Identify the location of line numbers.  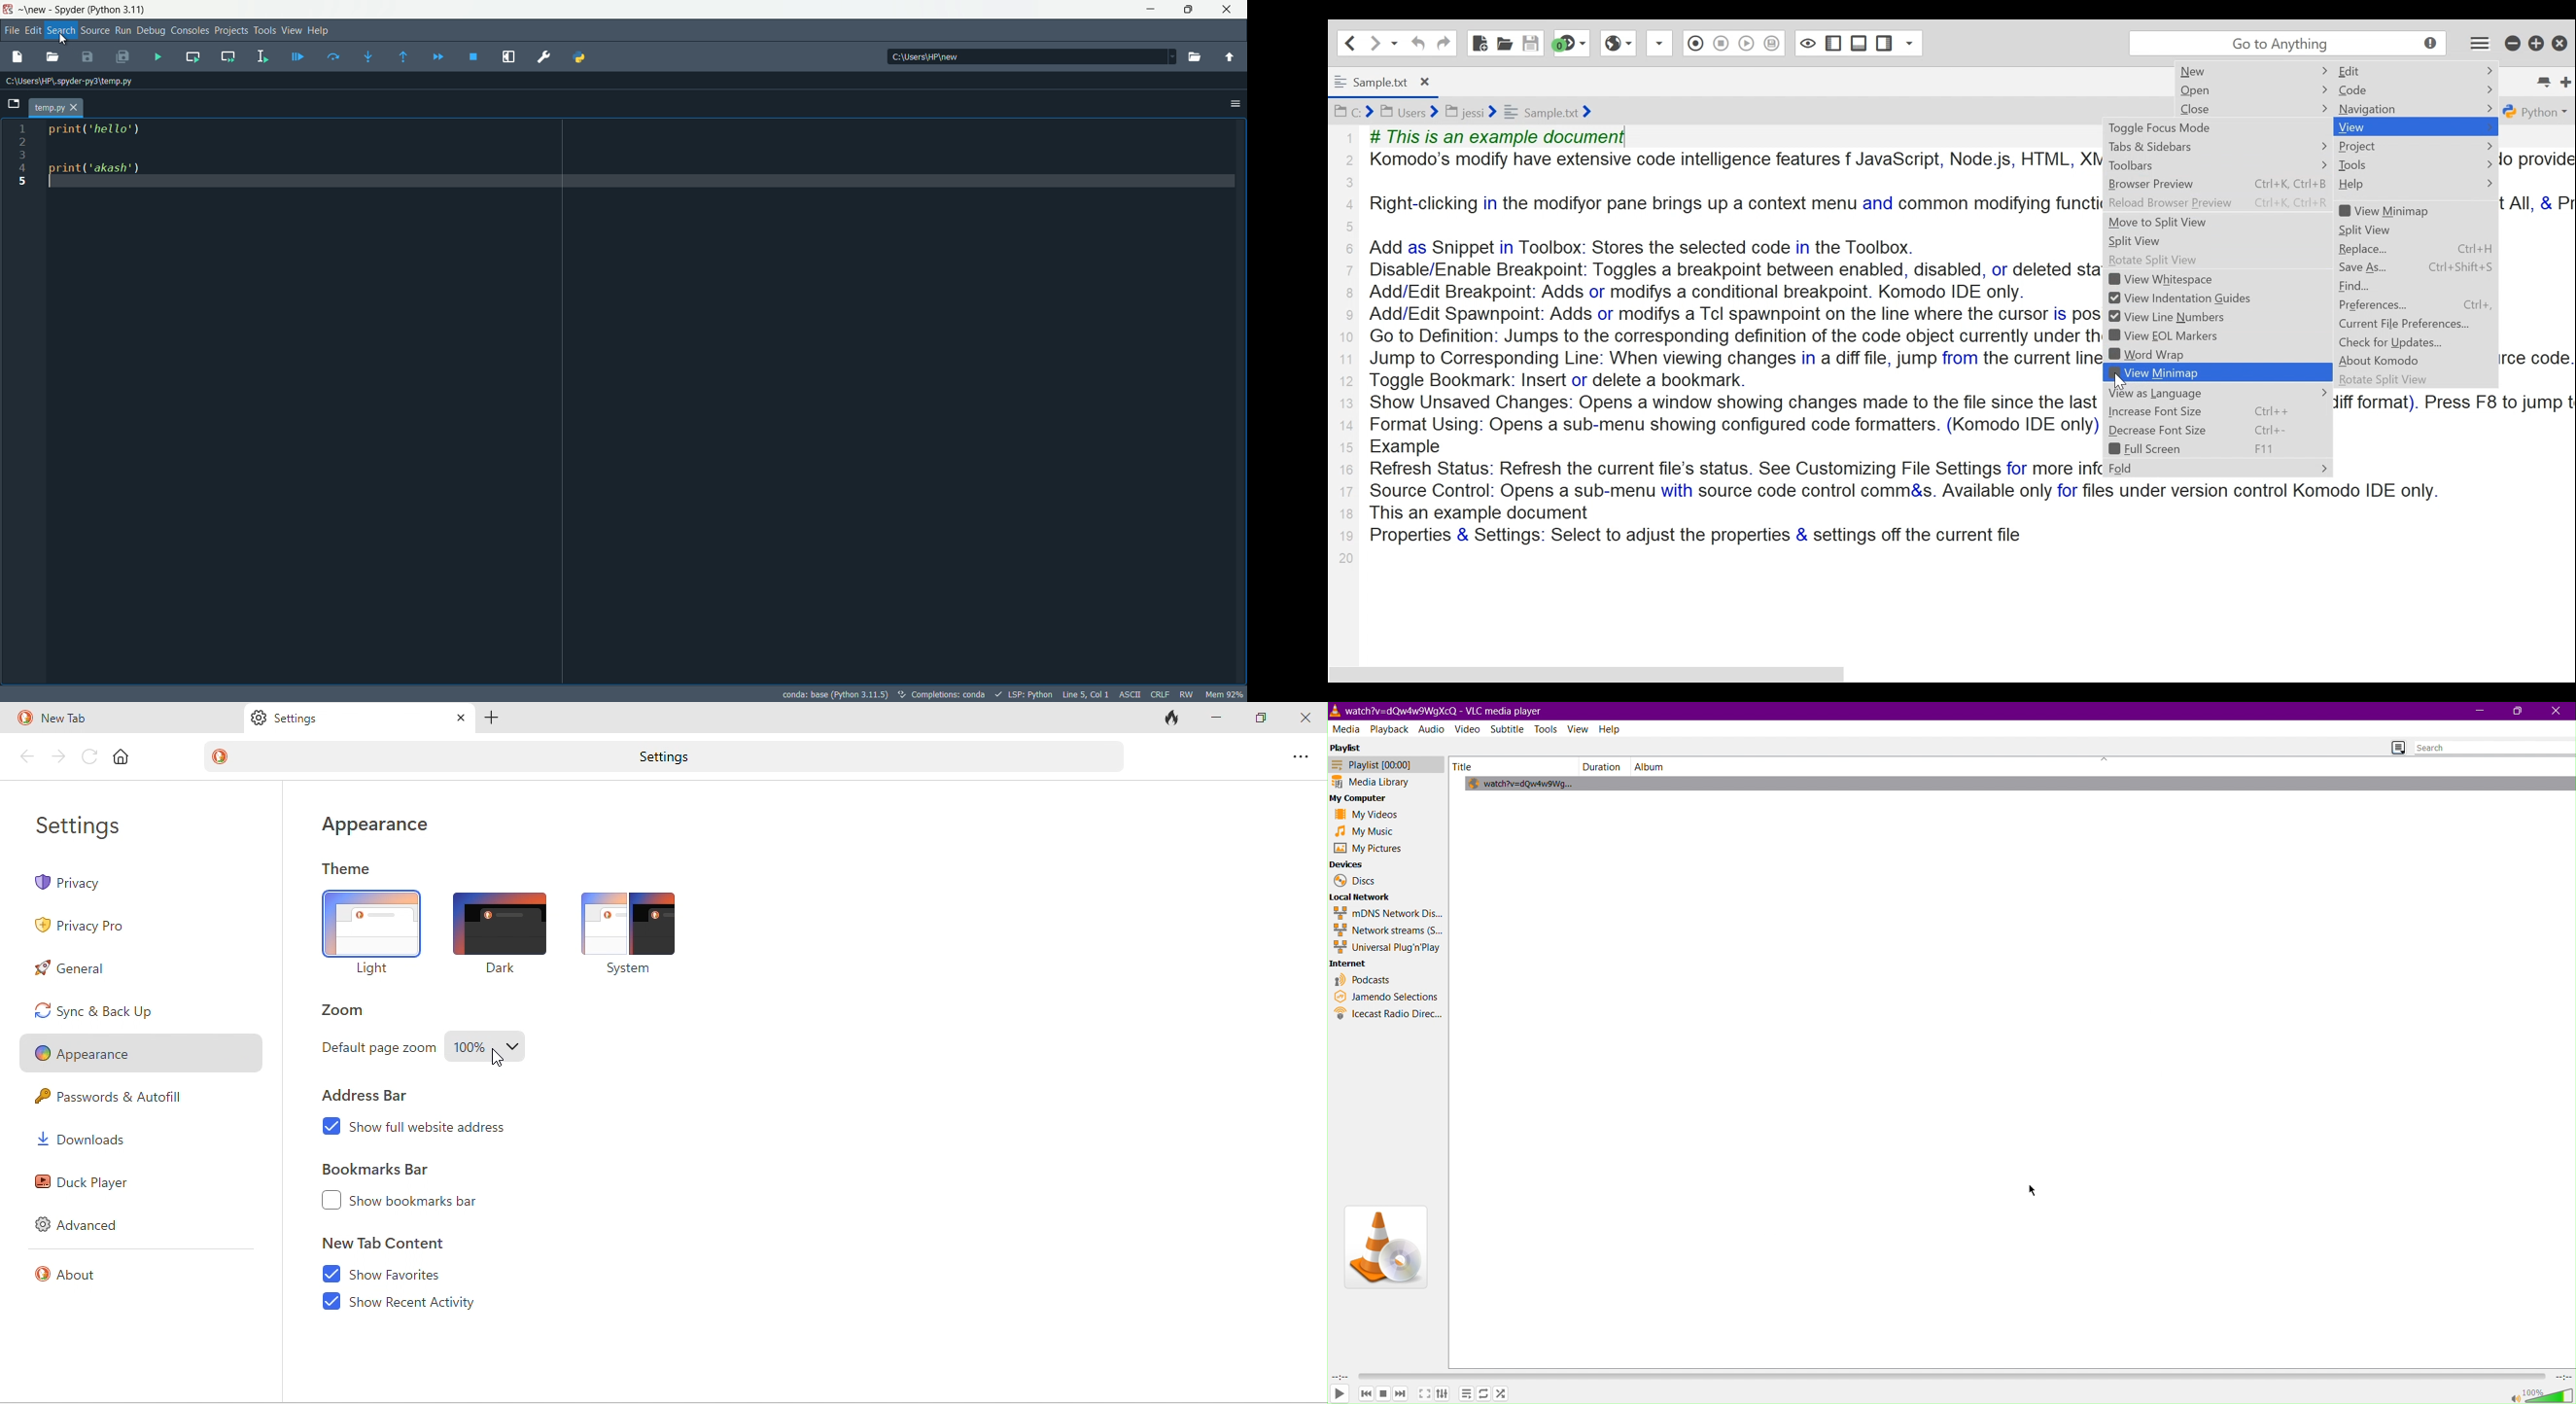
(23, 402).